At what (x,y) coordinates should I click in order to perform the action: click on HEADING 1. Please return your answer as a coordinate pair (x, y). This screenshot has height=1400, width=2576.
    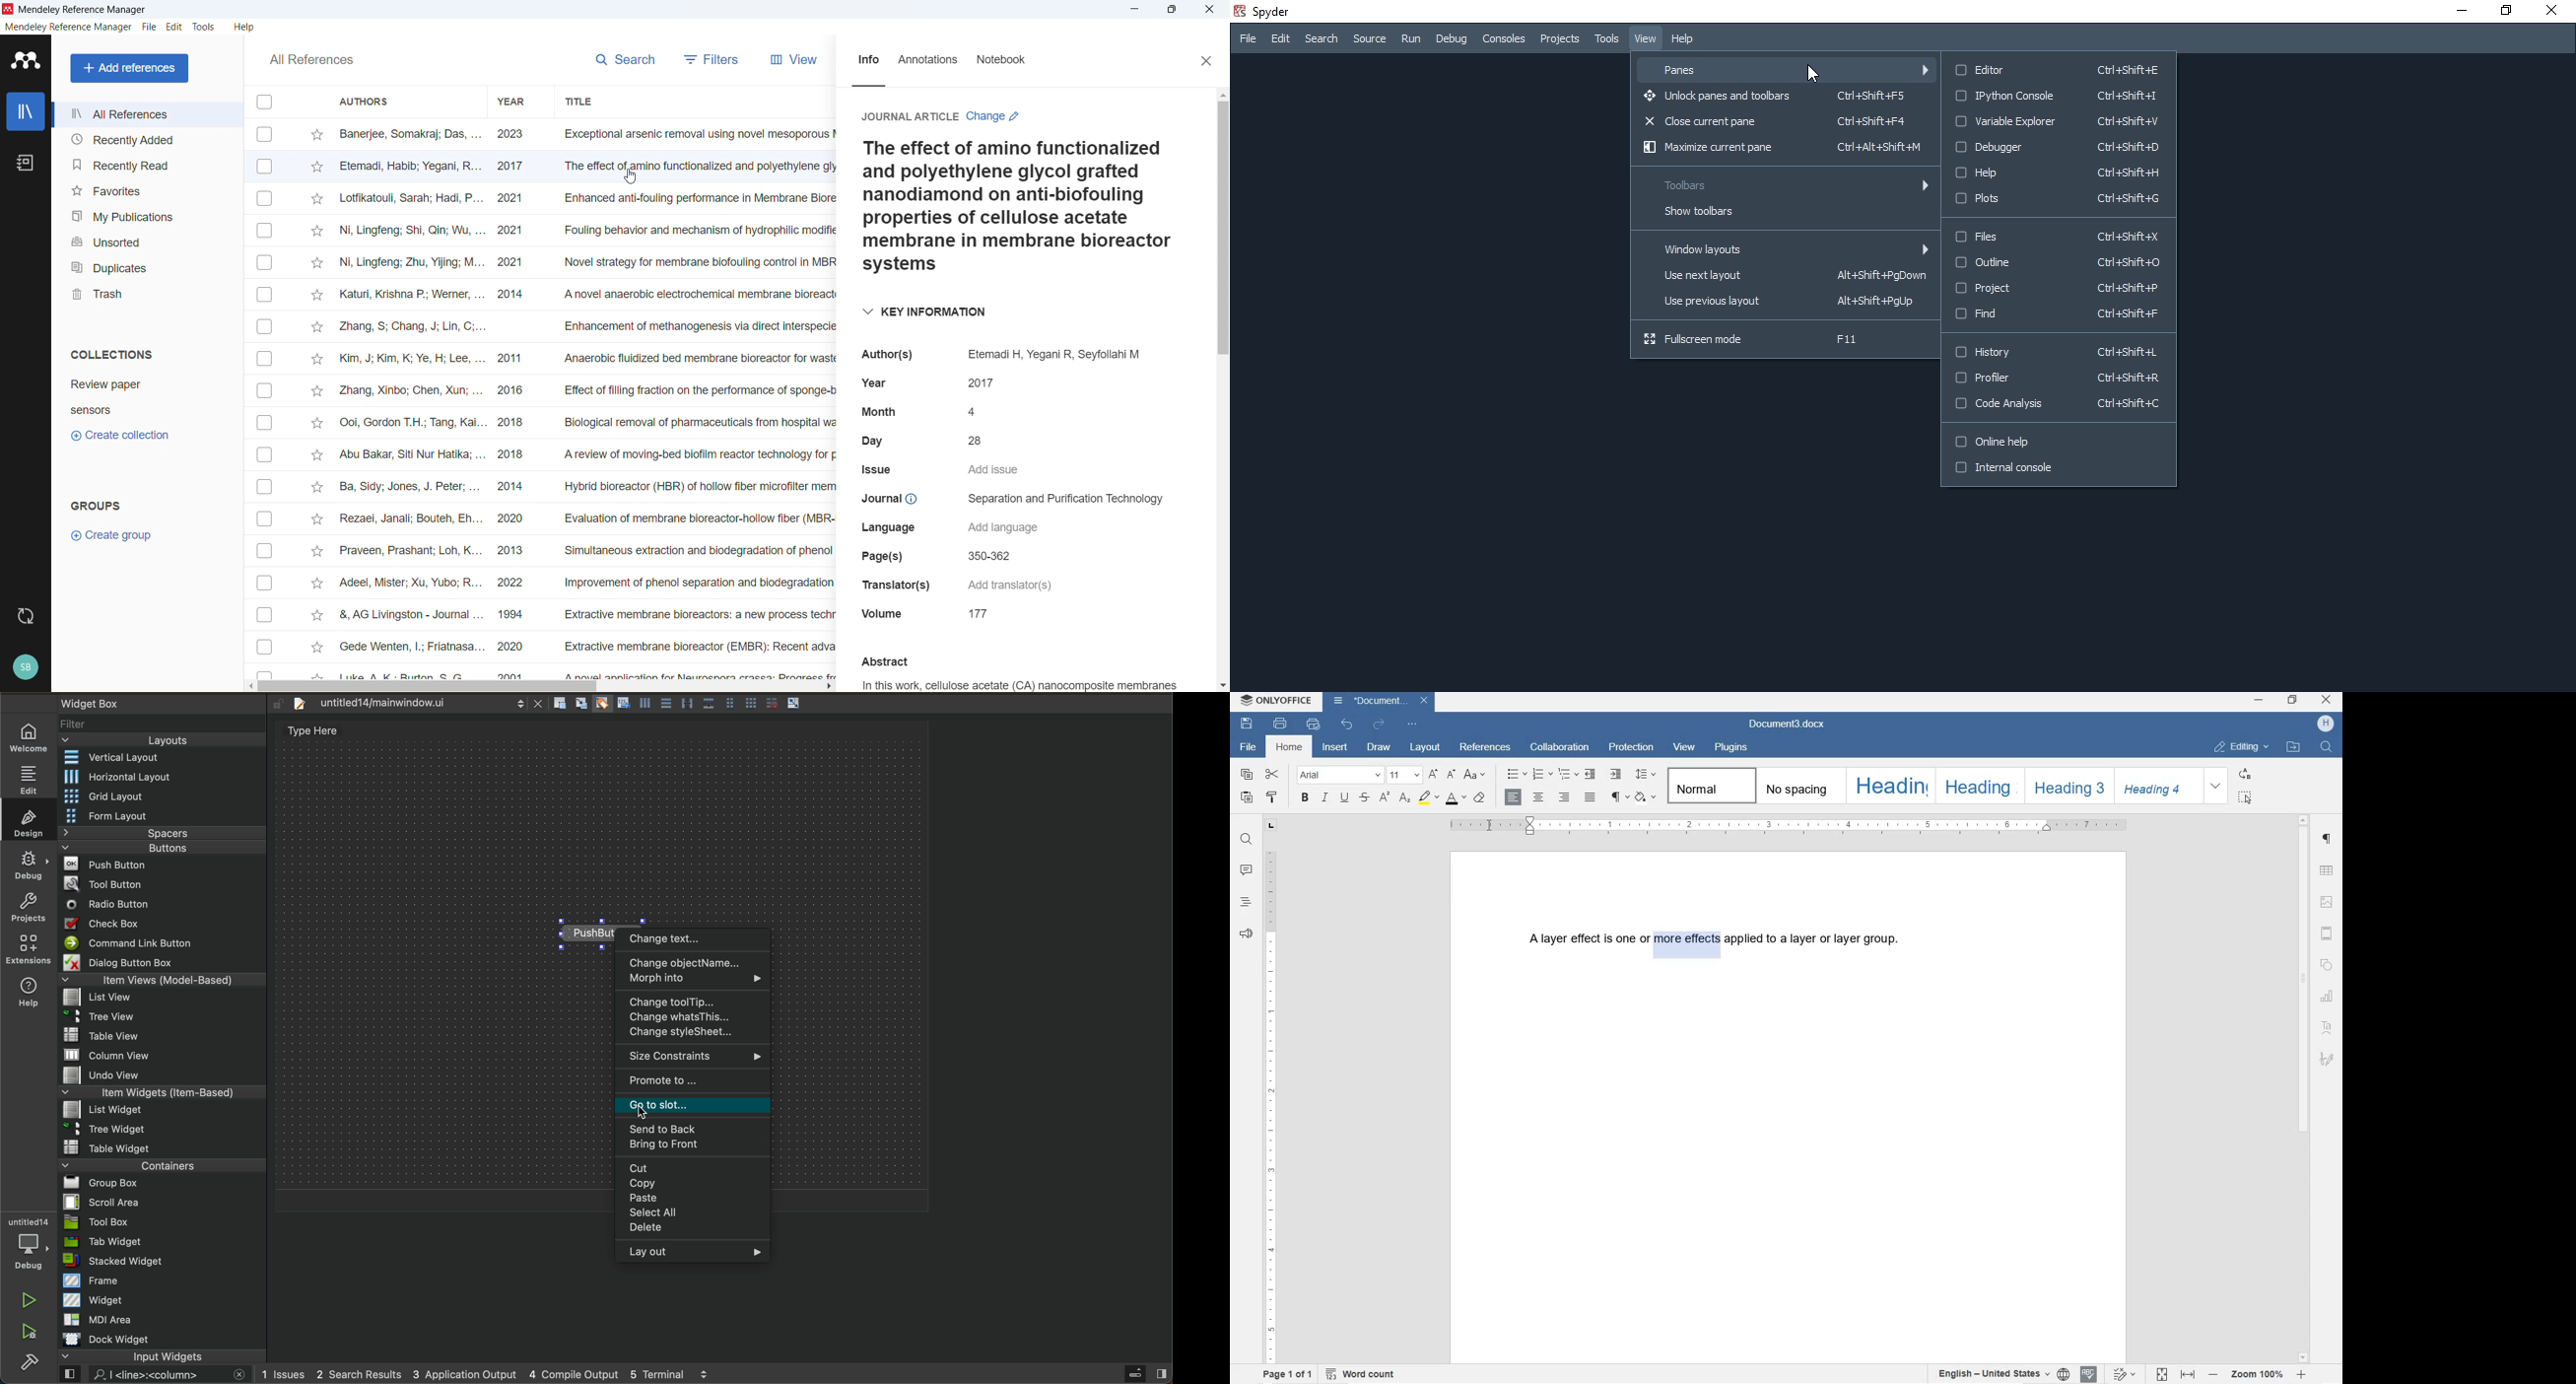
    Looking at the image, I should click on (1889, 784).